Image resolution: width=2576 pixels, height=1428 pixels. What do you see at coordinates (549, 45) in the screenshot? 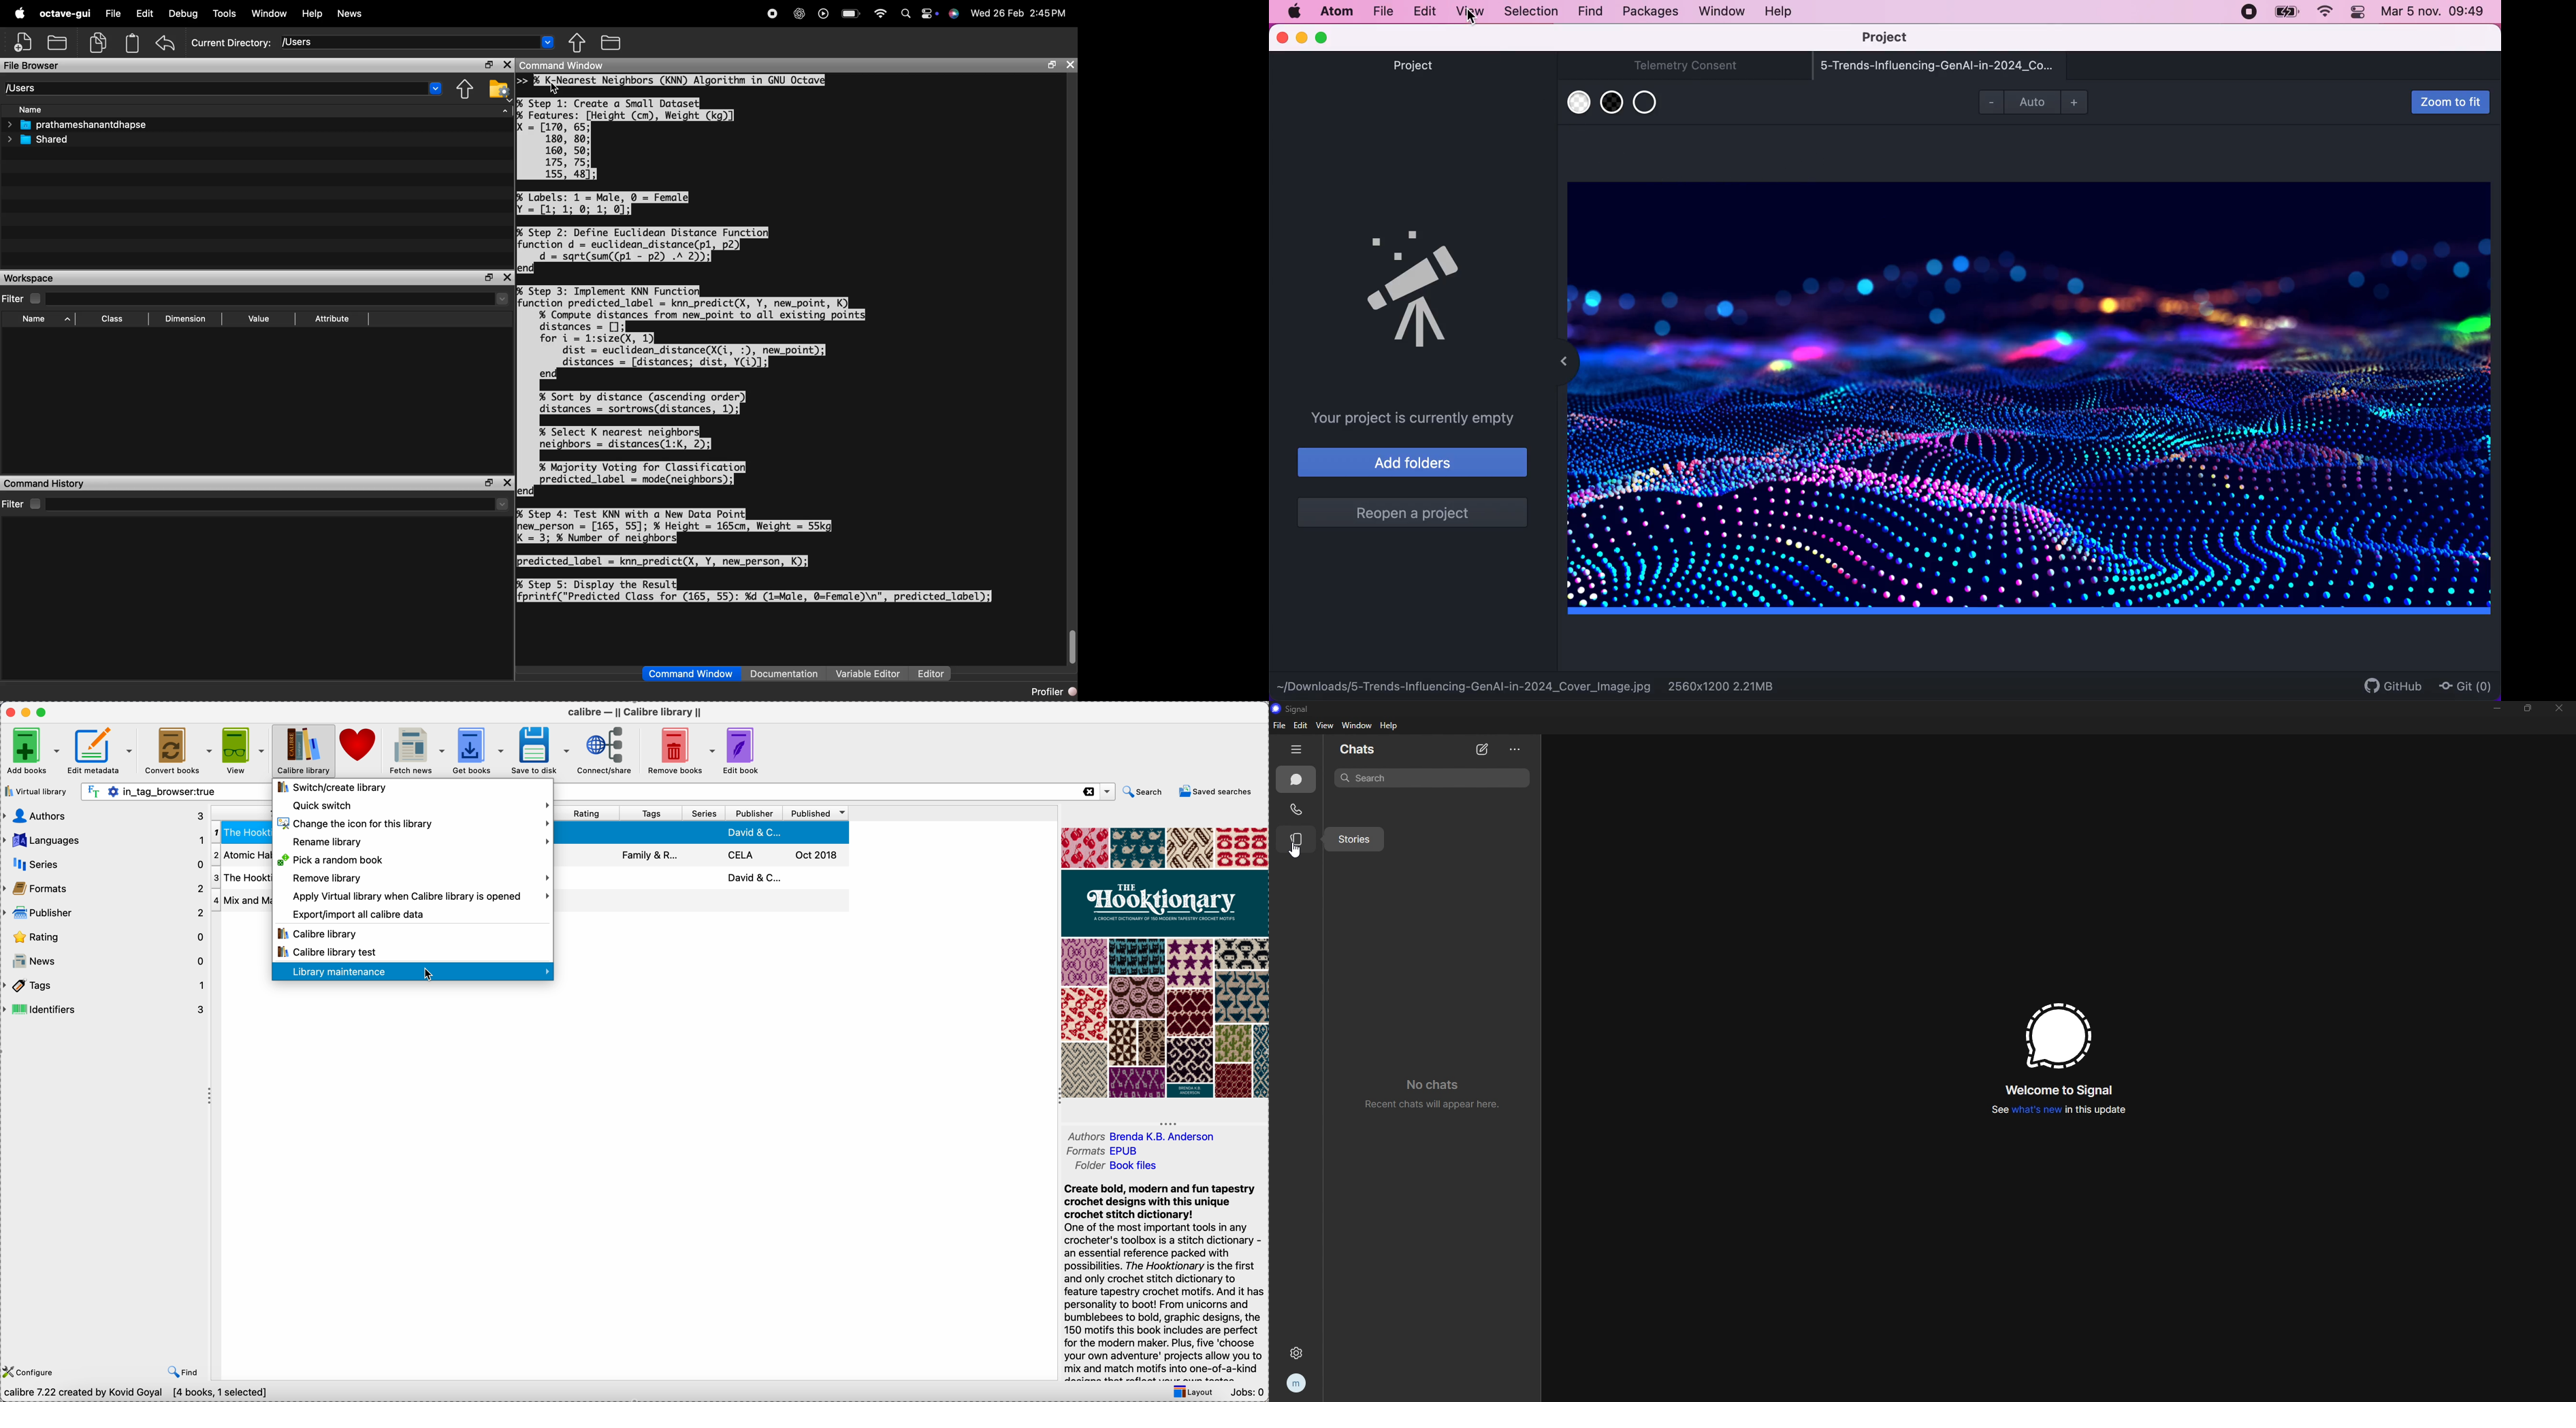
I see `dropdown` at bounding box center [549, 45].